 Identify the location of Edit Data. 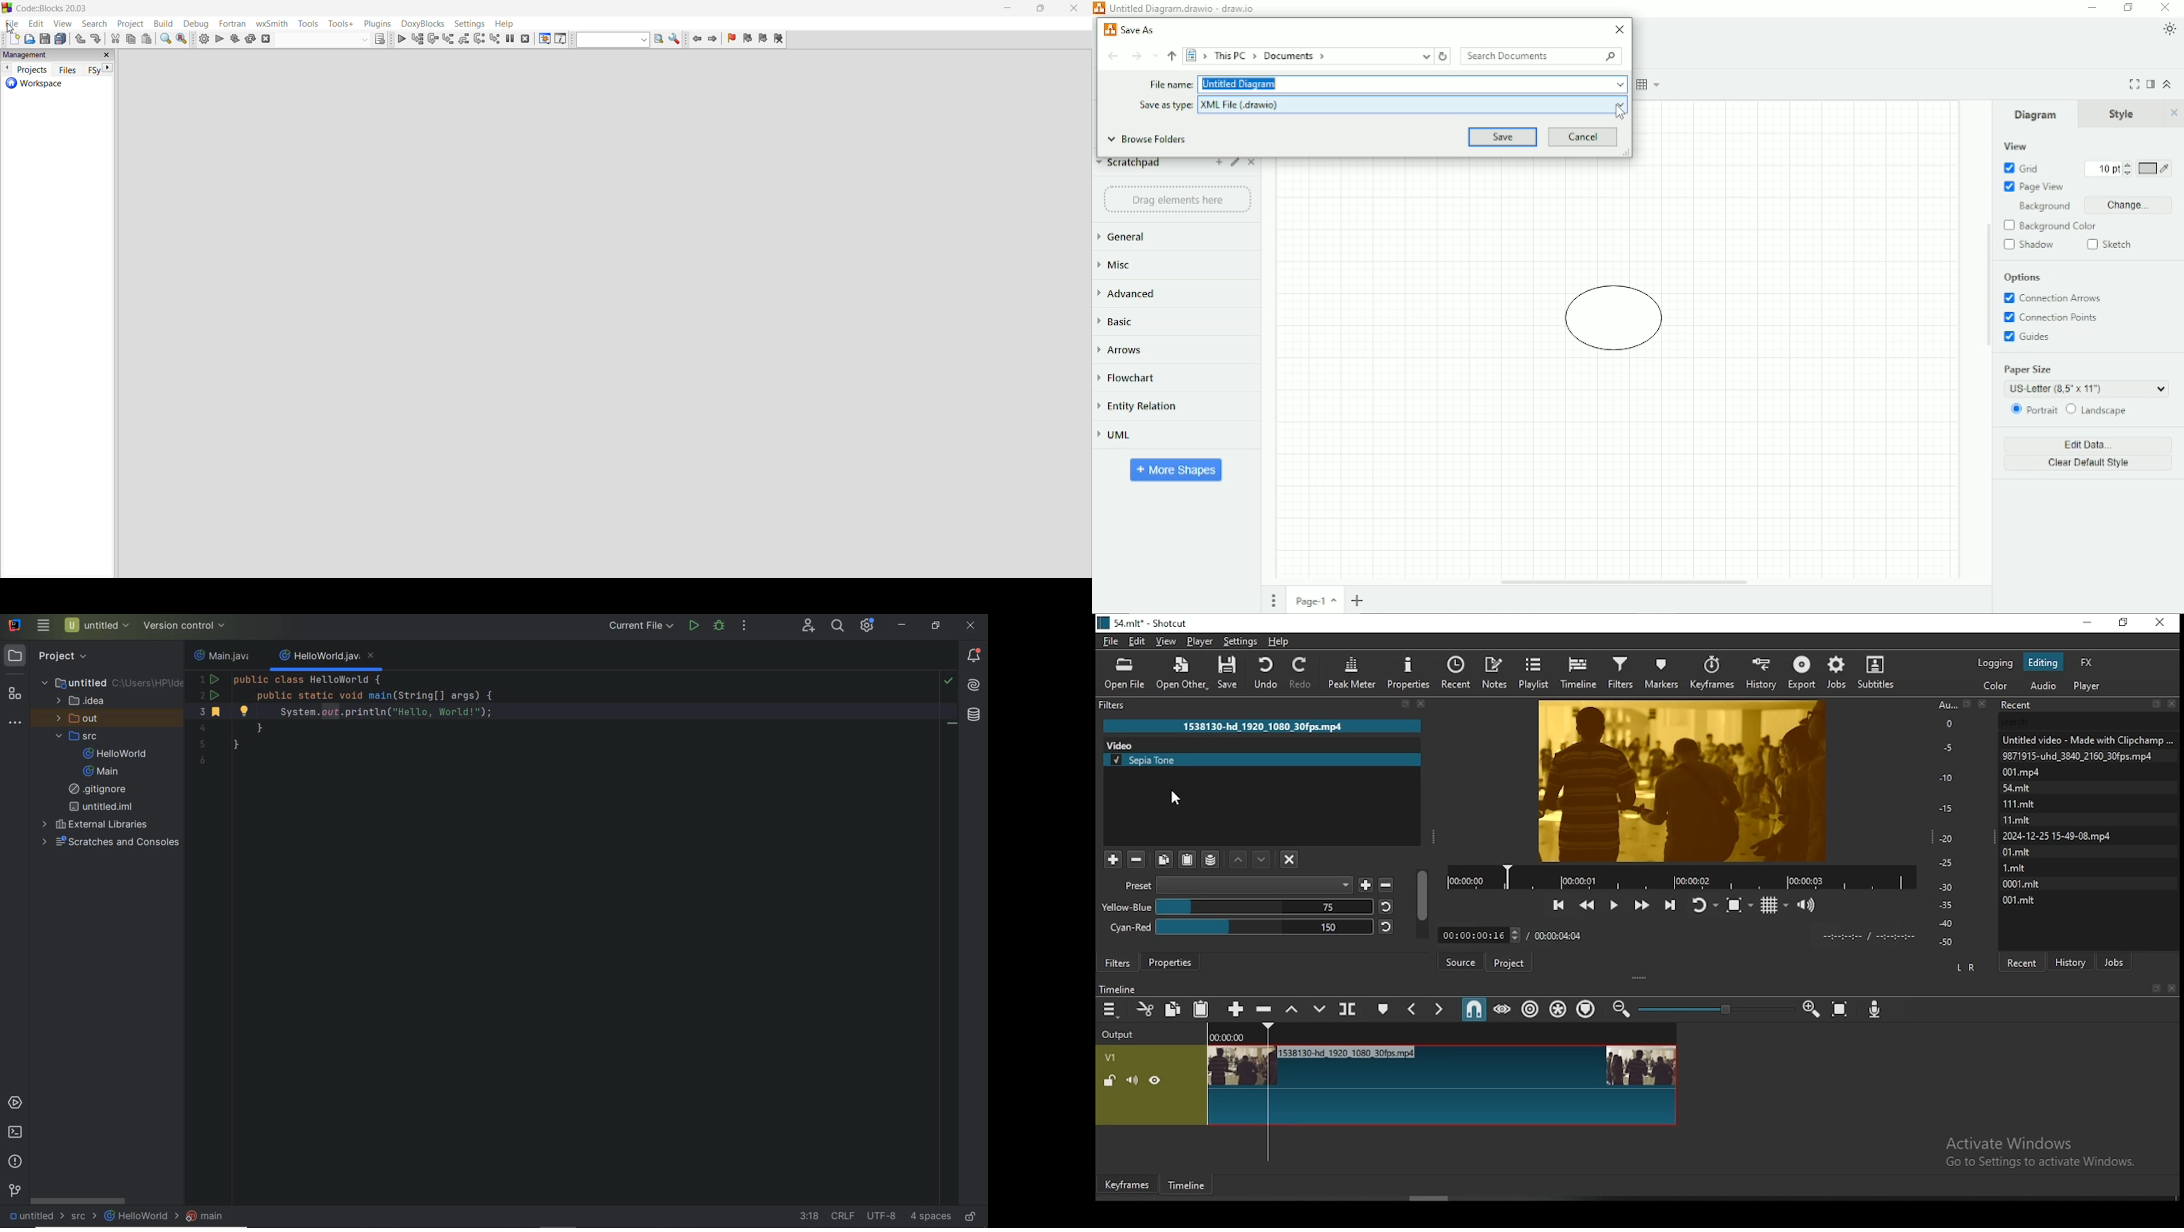
(2090, 444).